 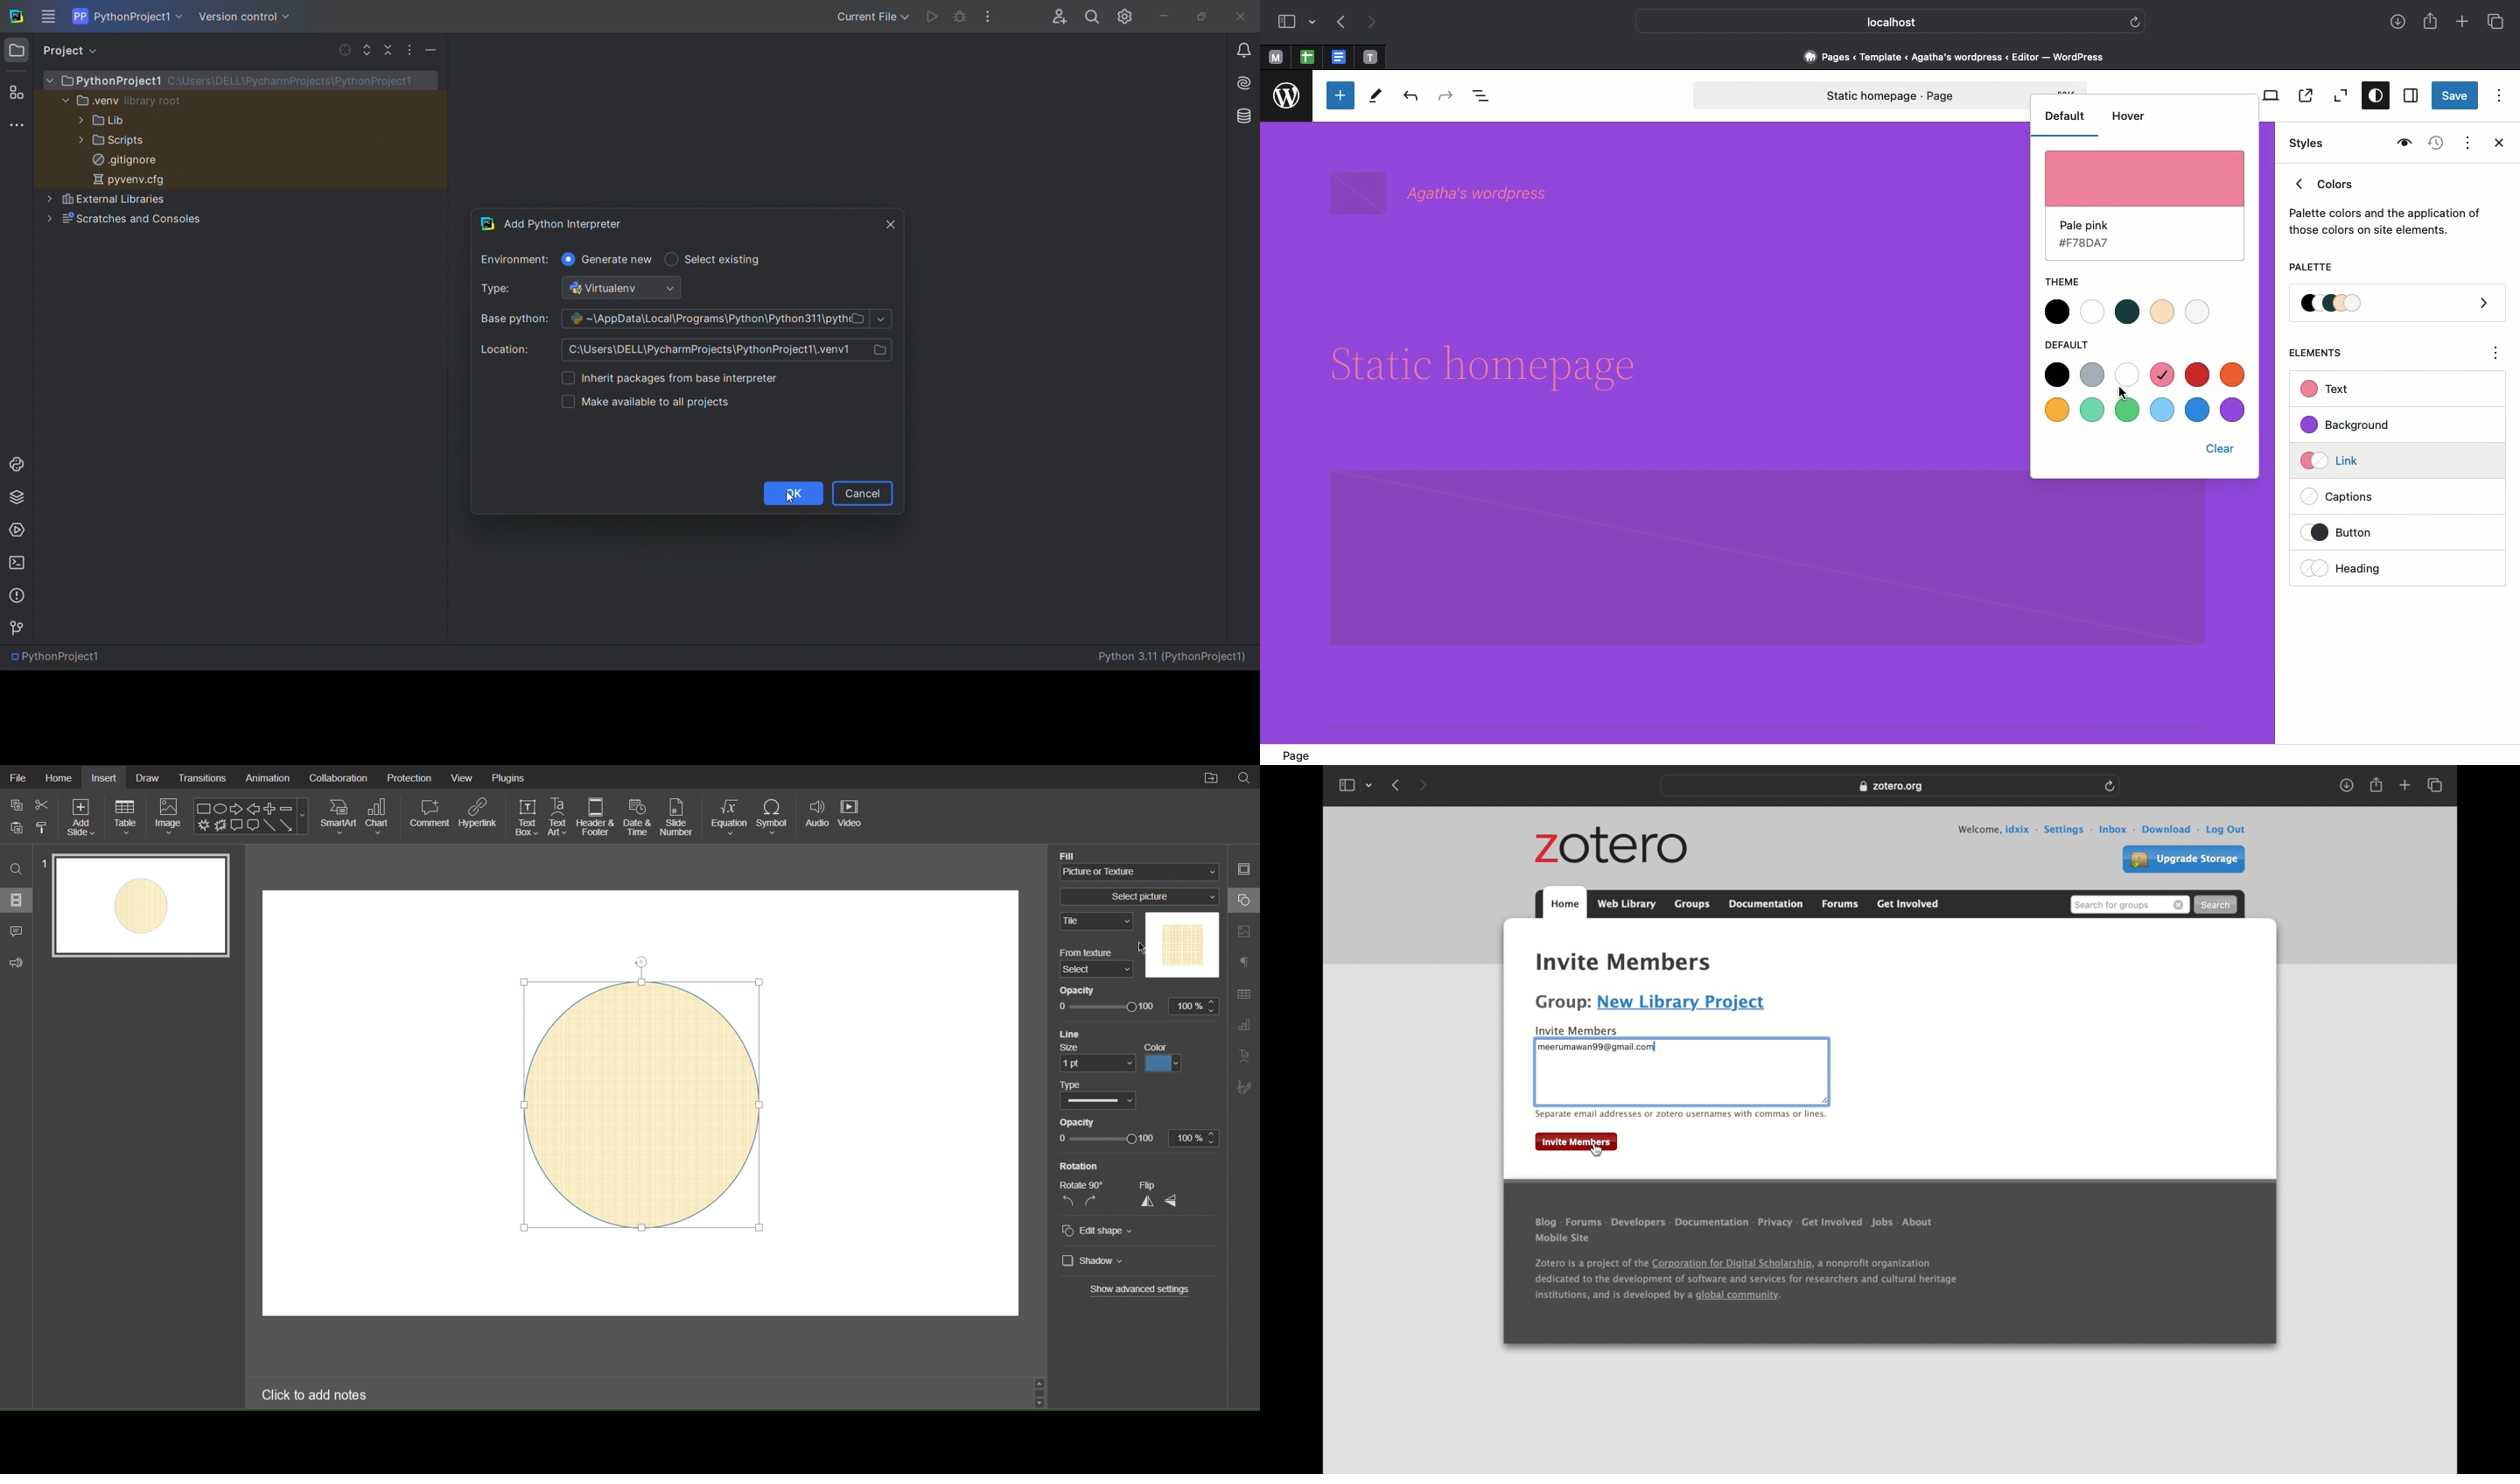 I want to click on about, so click(x=1920, y=1223).